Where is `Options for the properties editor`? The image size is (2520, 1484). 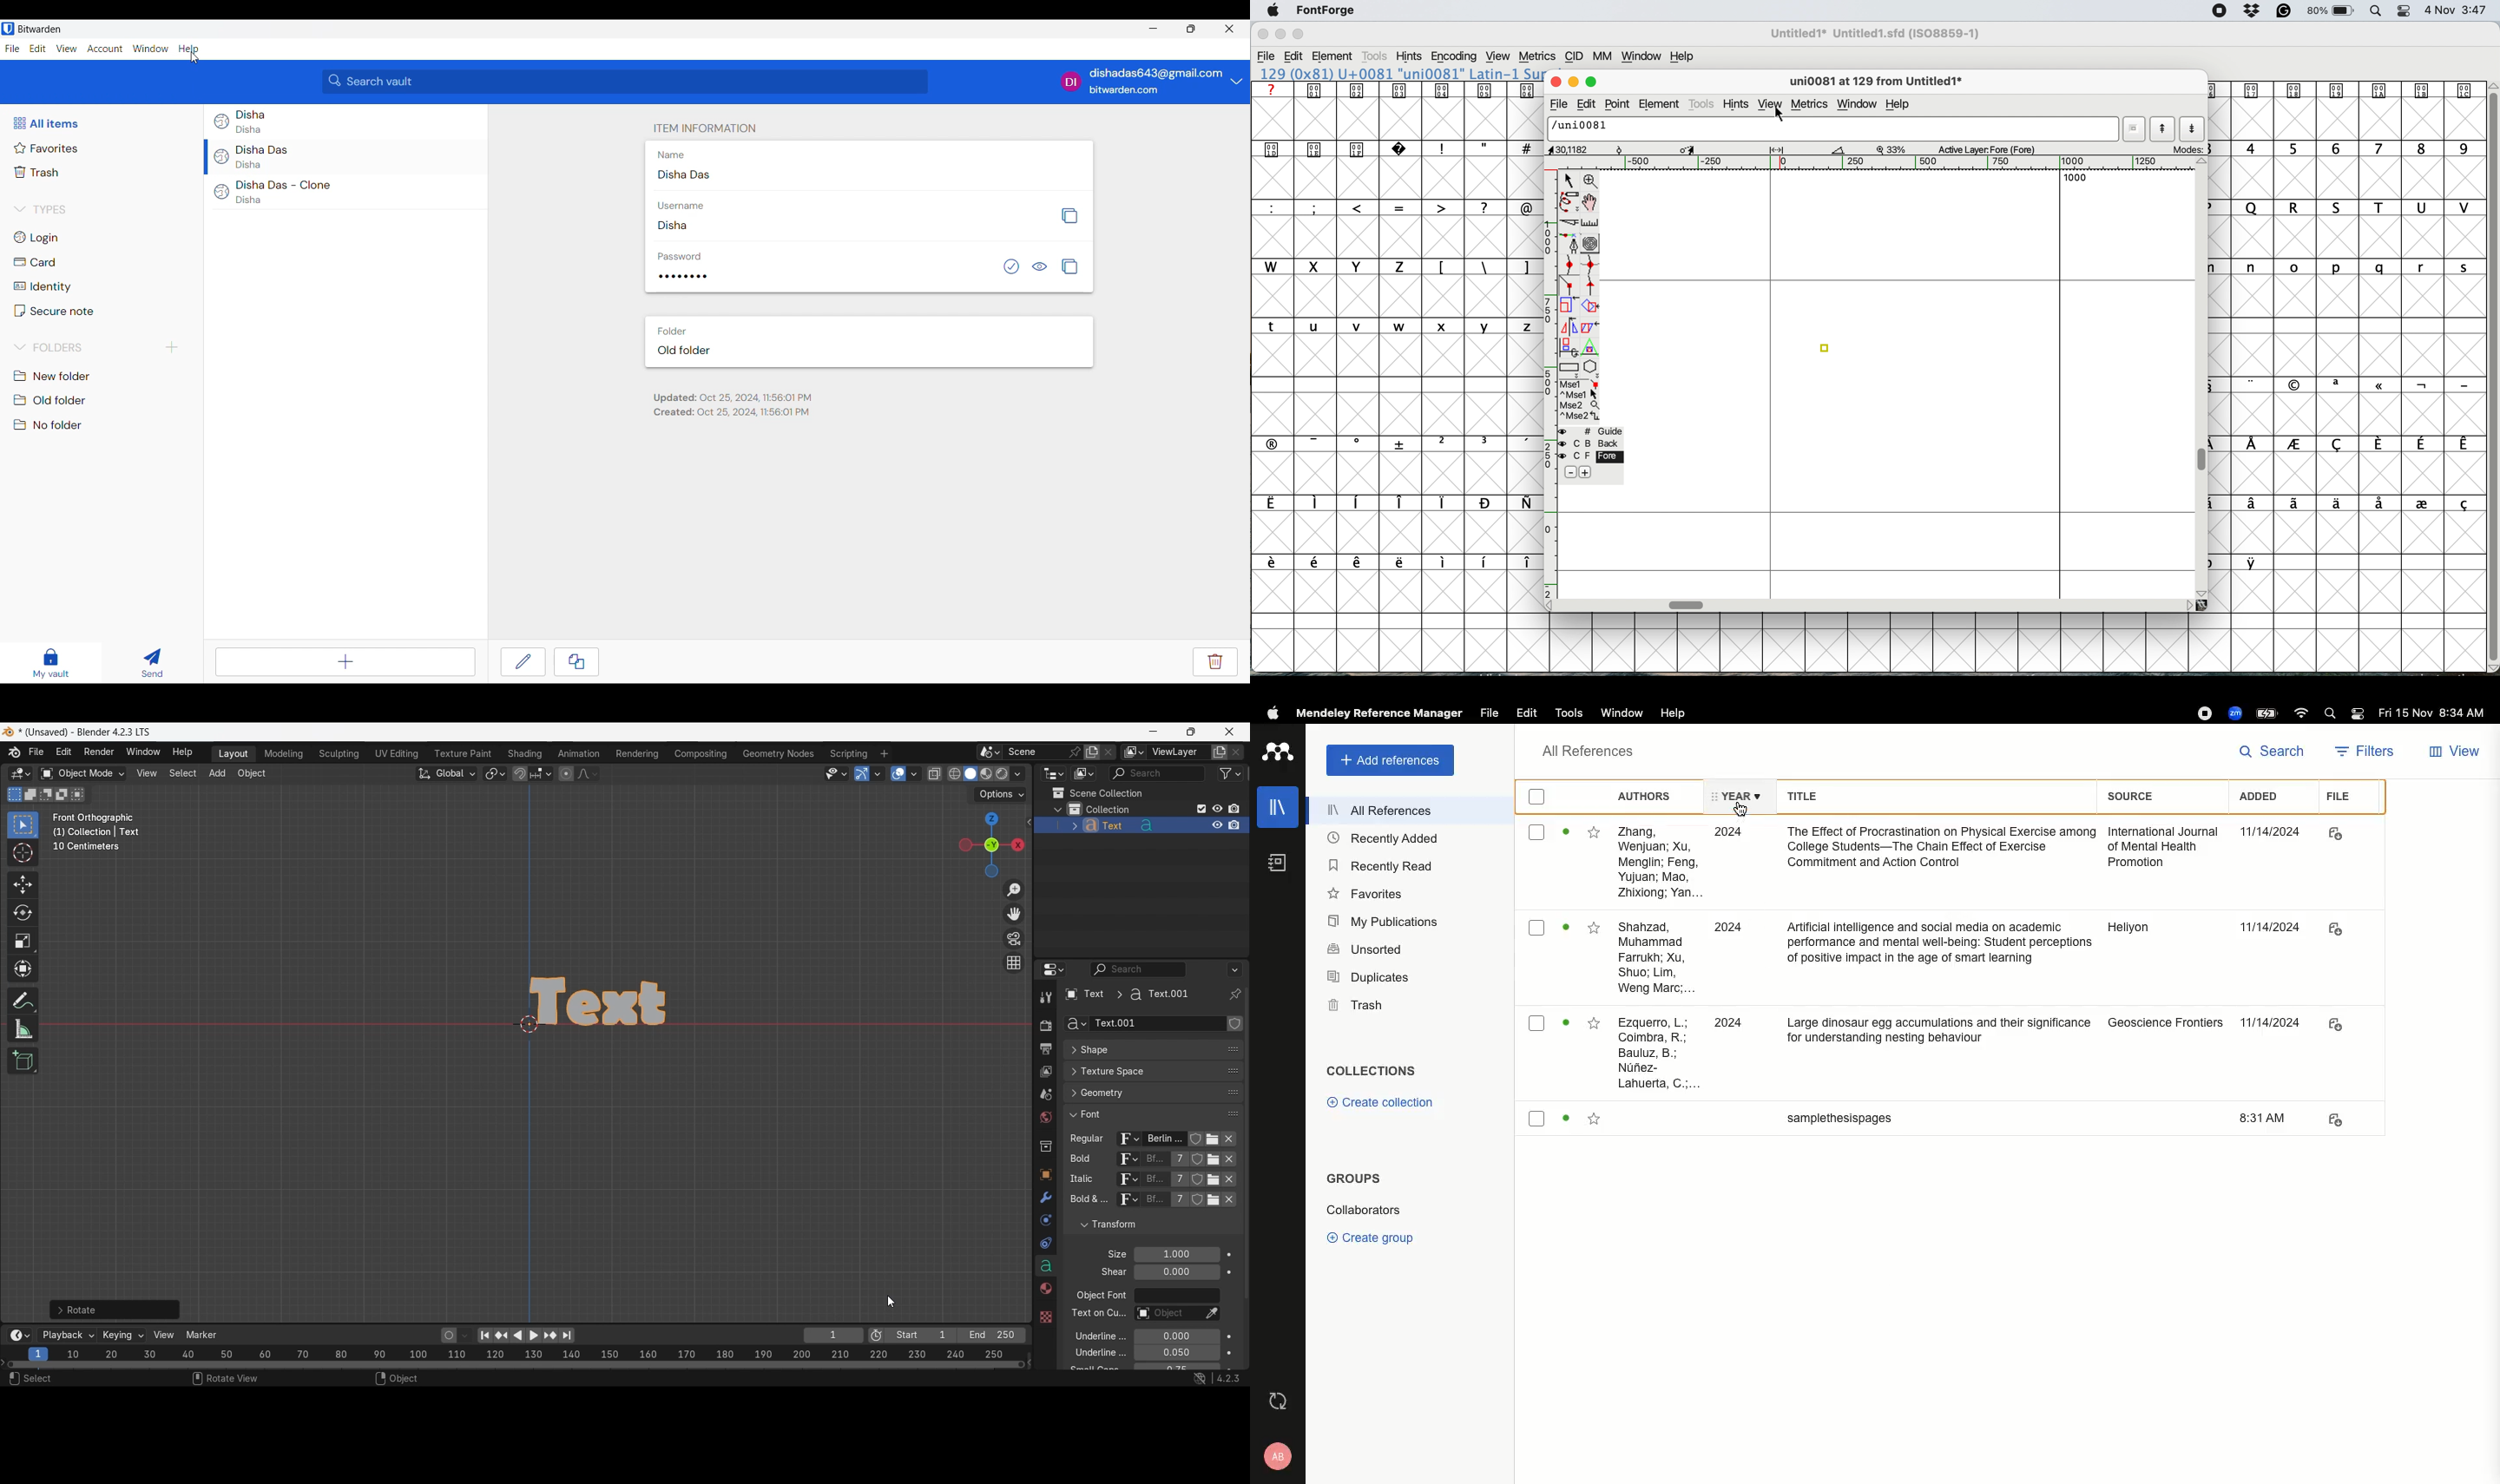 Options for the properties editor is located at coordinates (1236, 969).